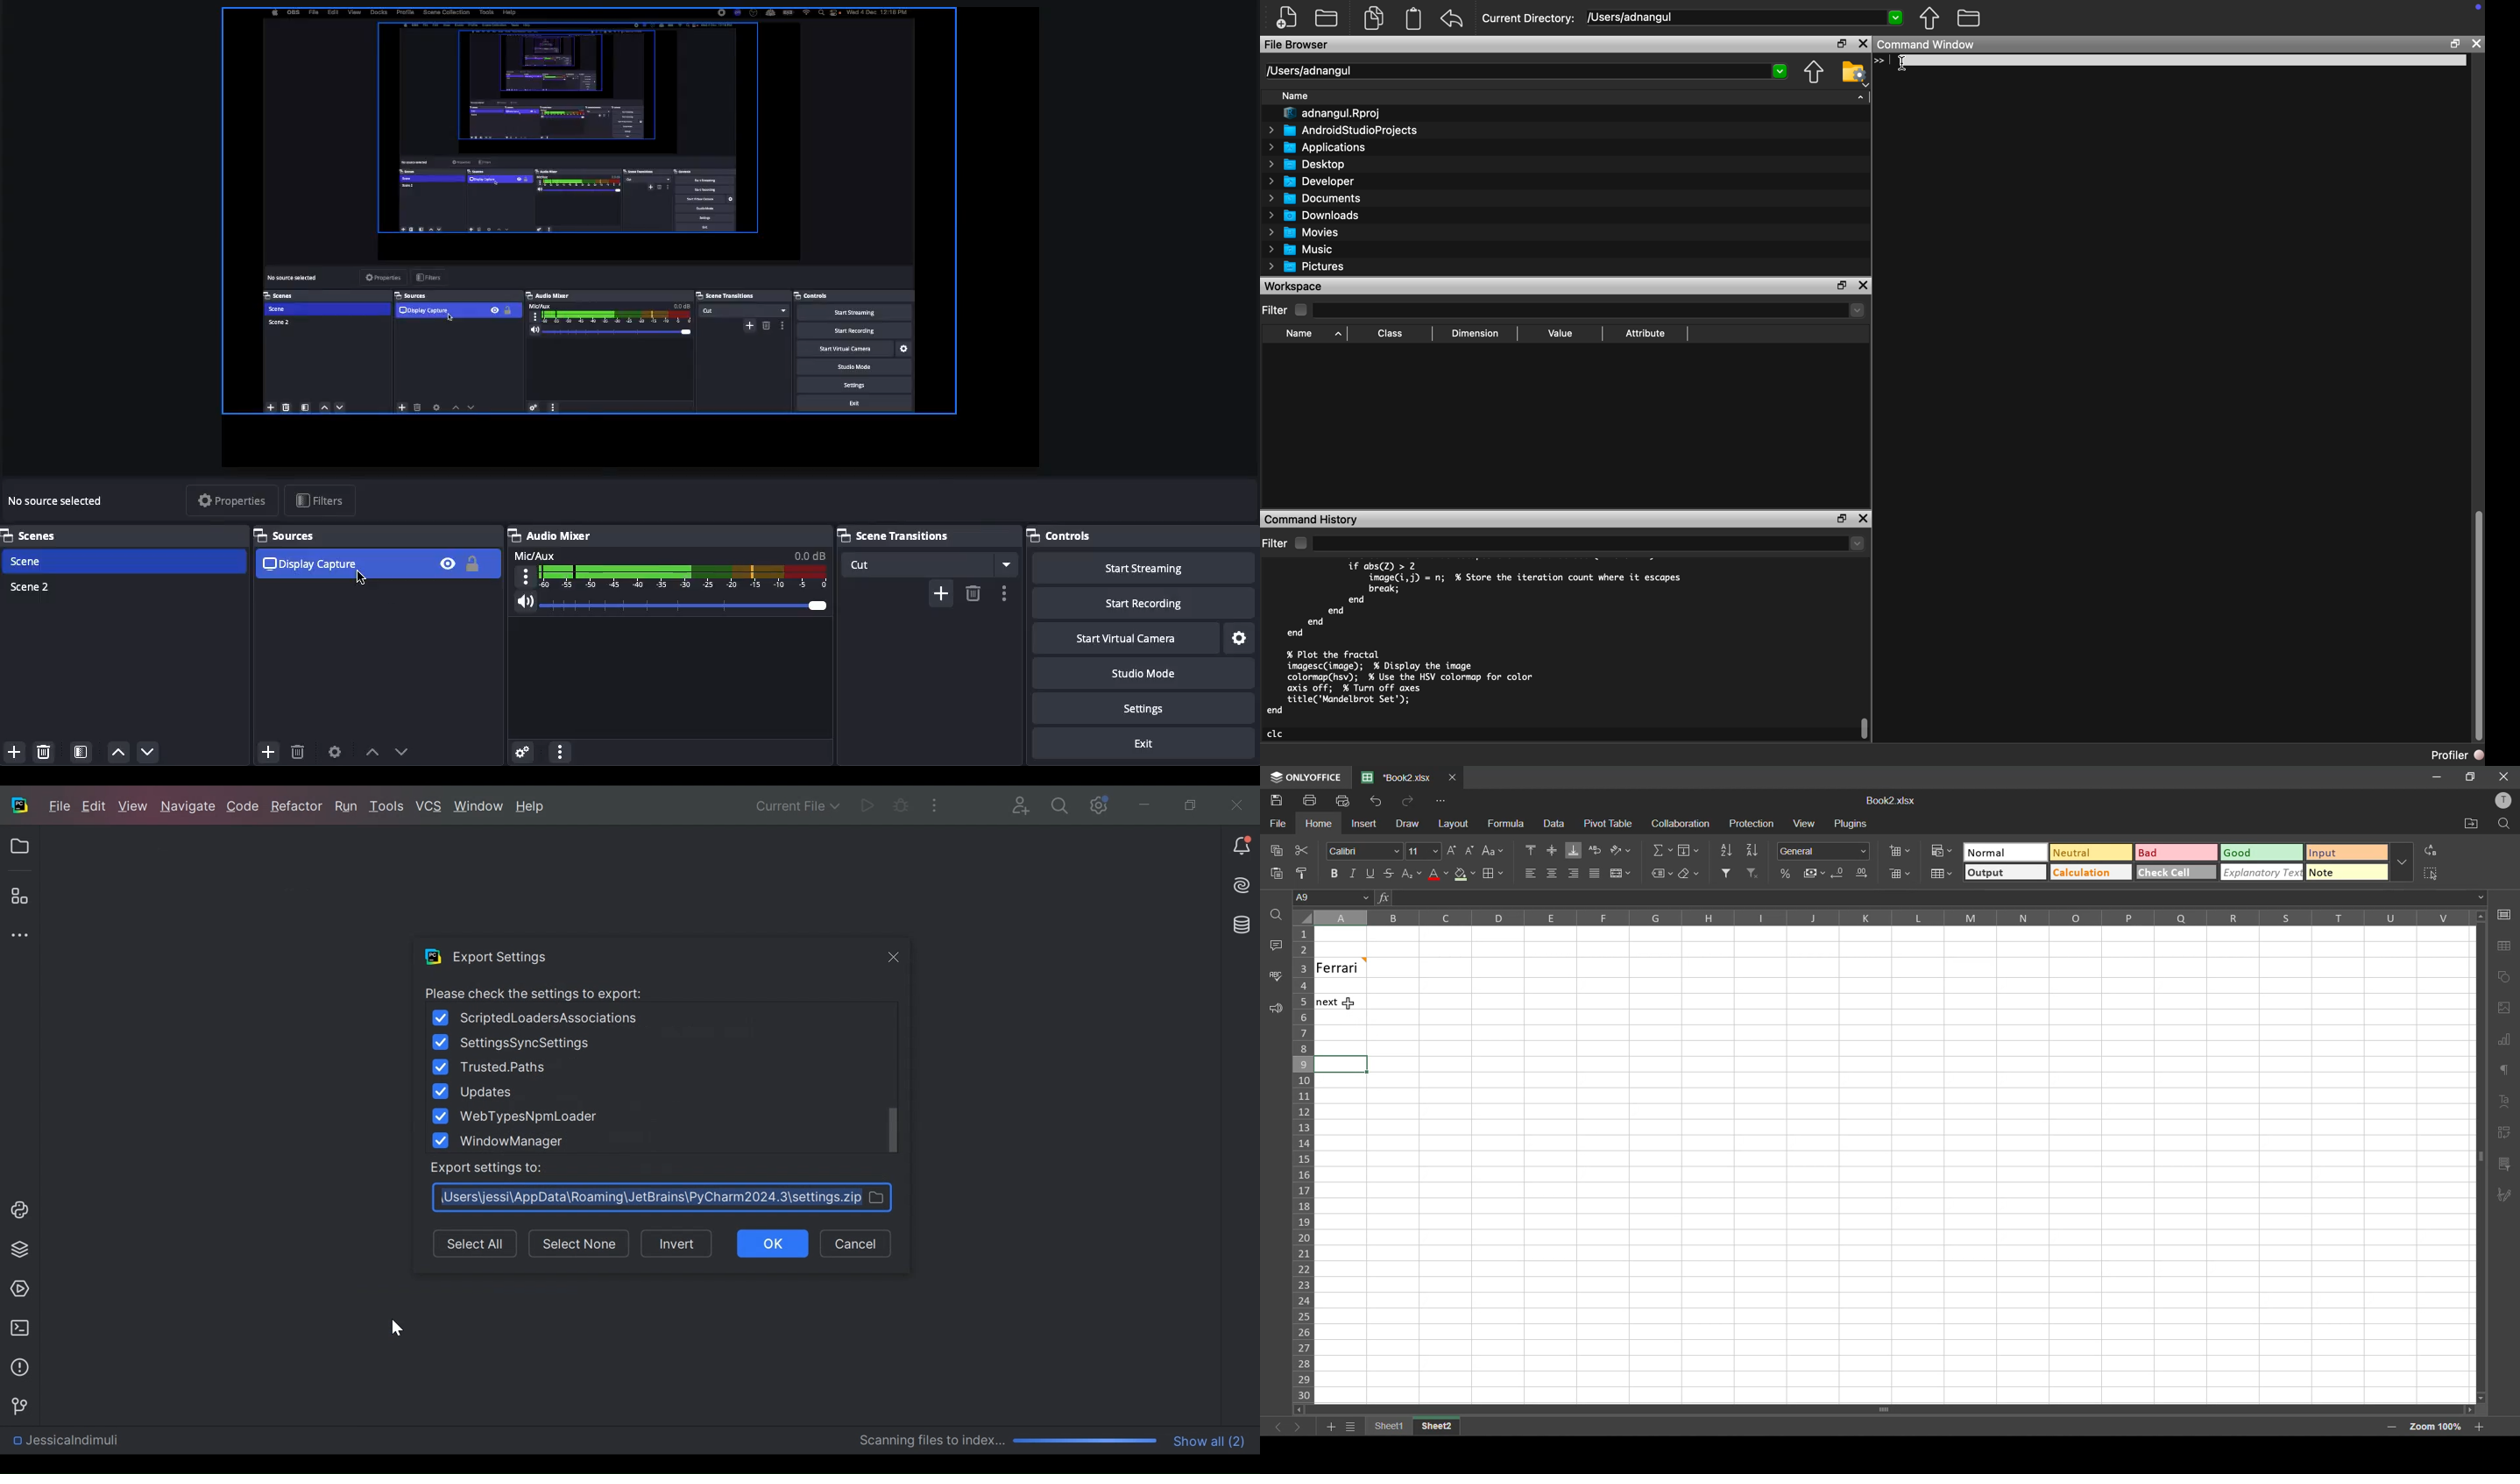  What do you see at coordinates (287, 534) in the screenshot?
I see `Sources` at bounding box center [287, 534].